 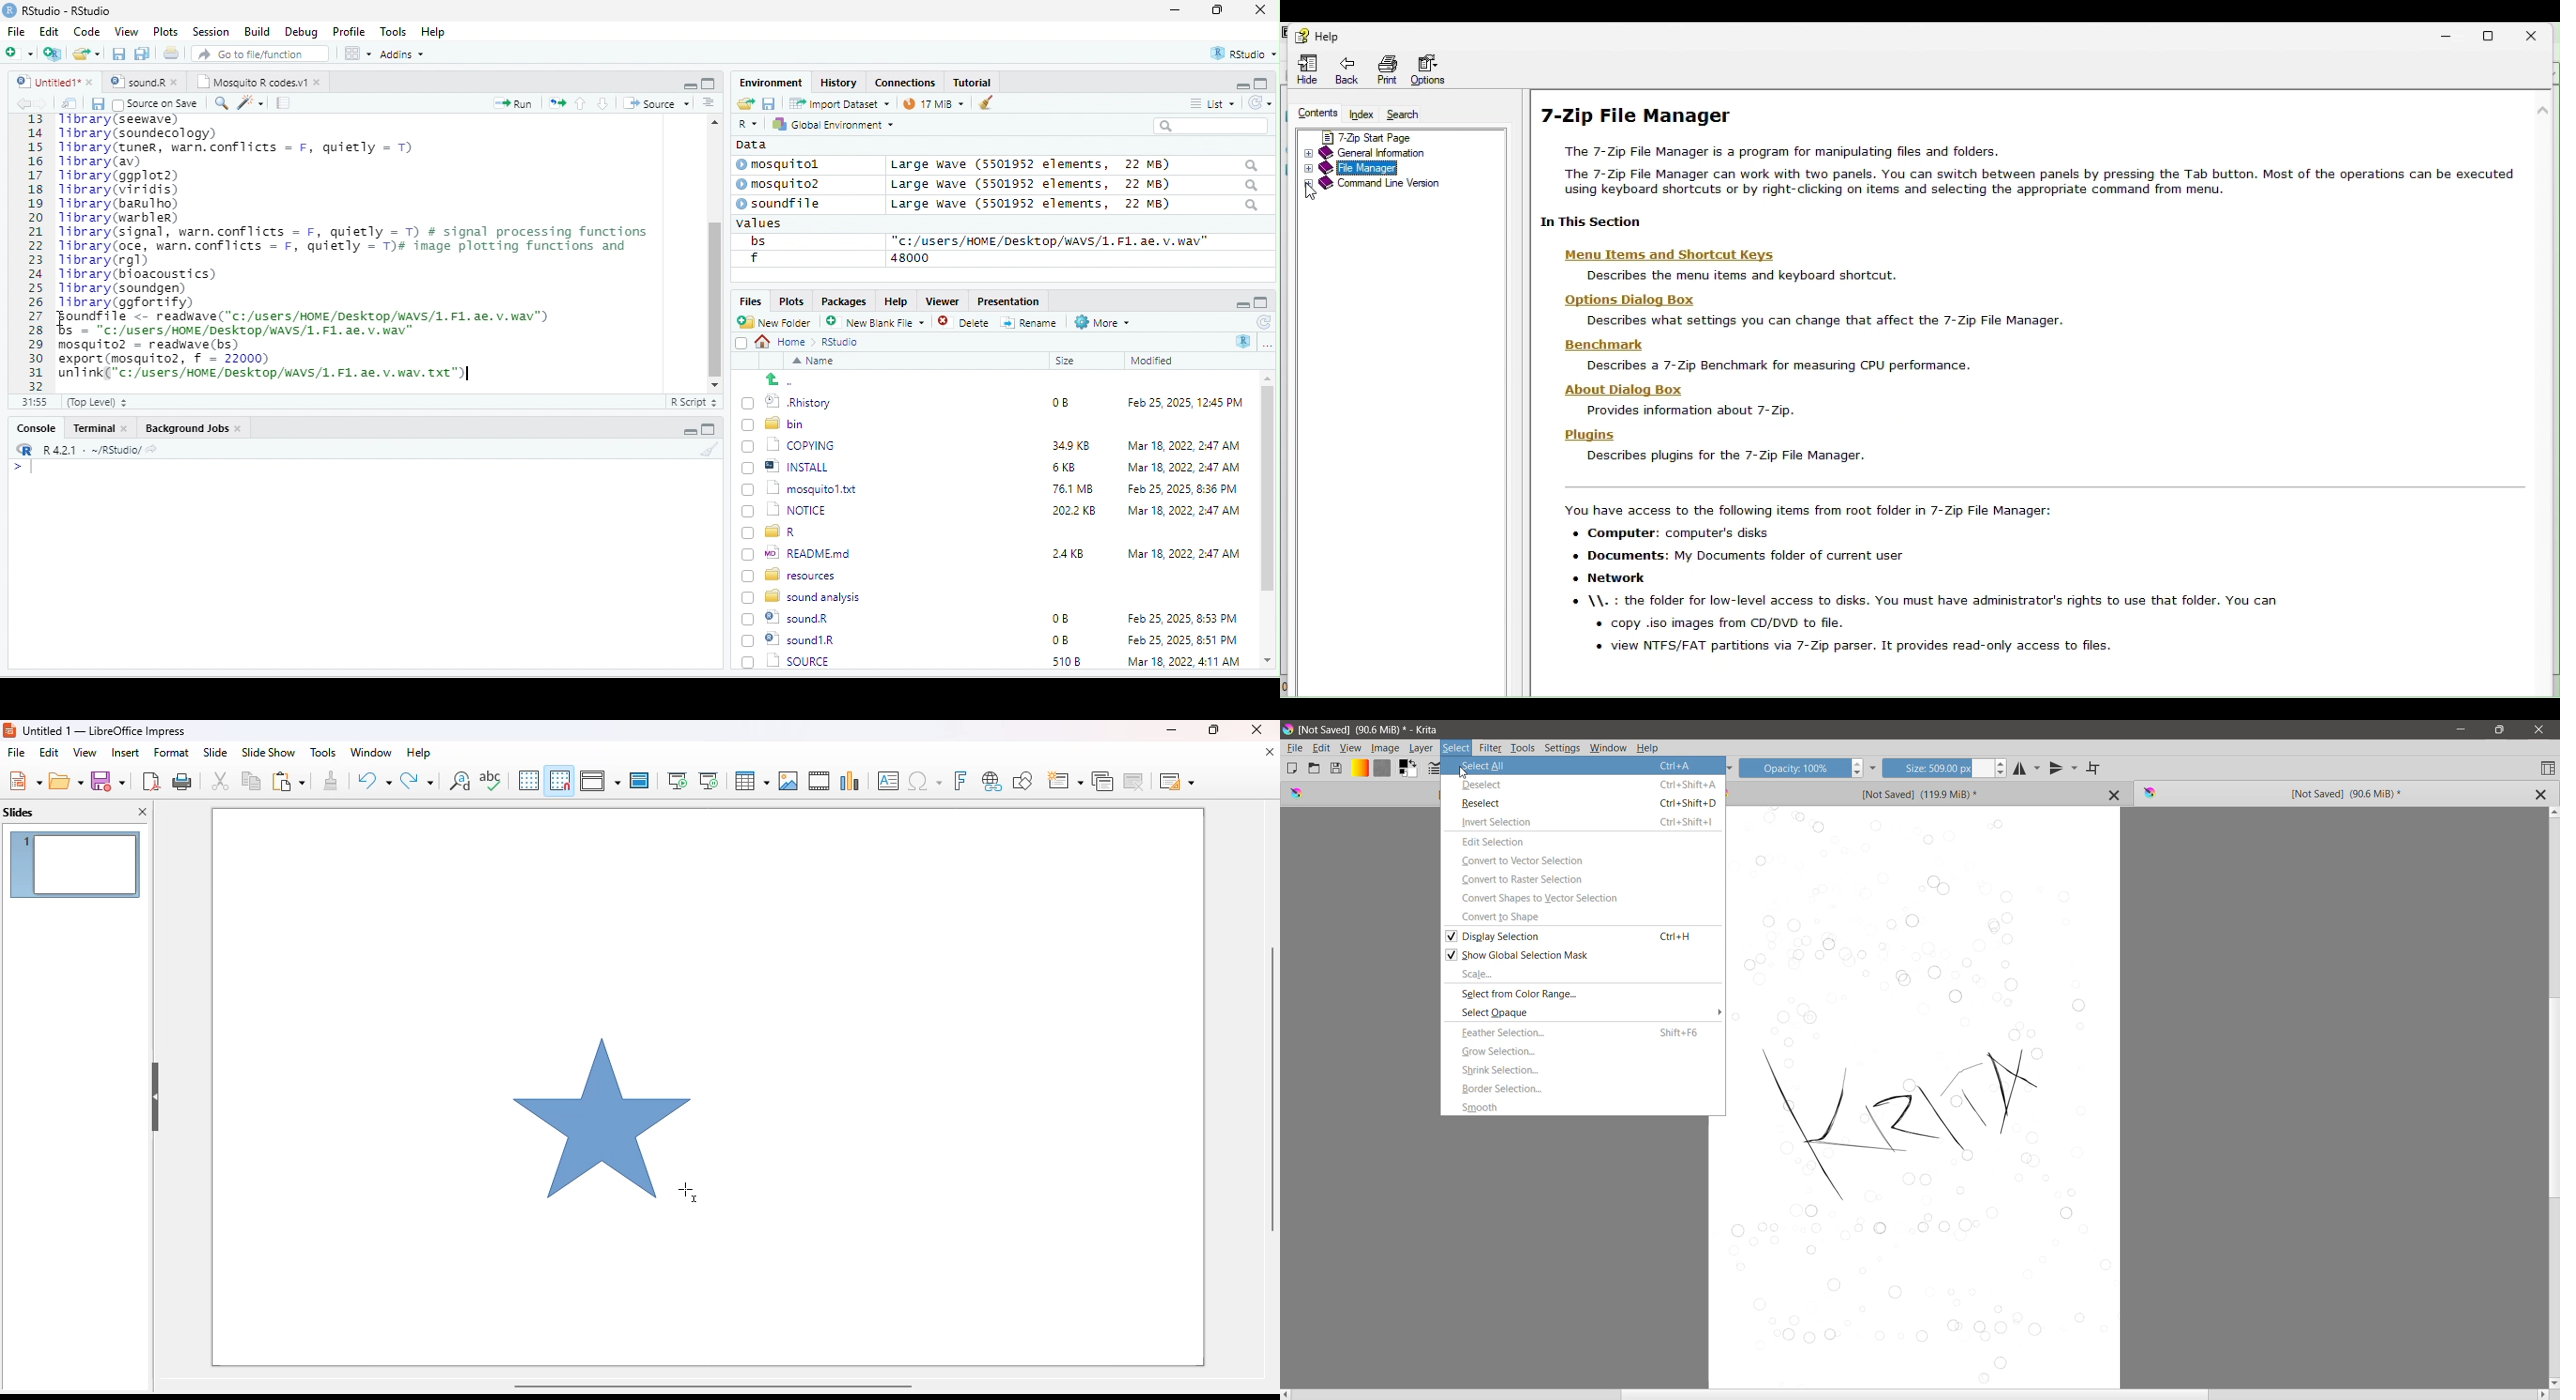 What do you see at coordinates (1075, 206) in the screenshot?
I see `Large wave (5501952 elements, 22 MB)` at bounding box center [1075, 206].